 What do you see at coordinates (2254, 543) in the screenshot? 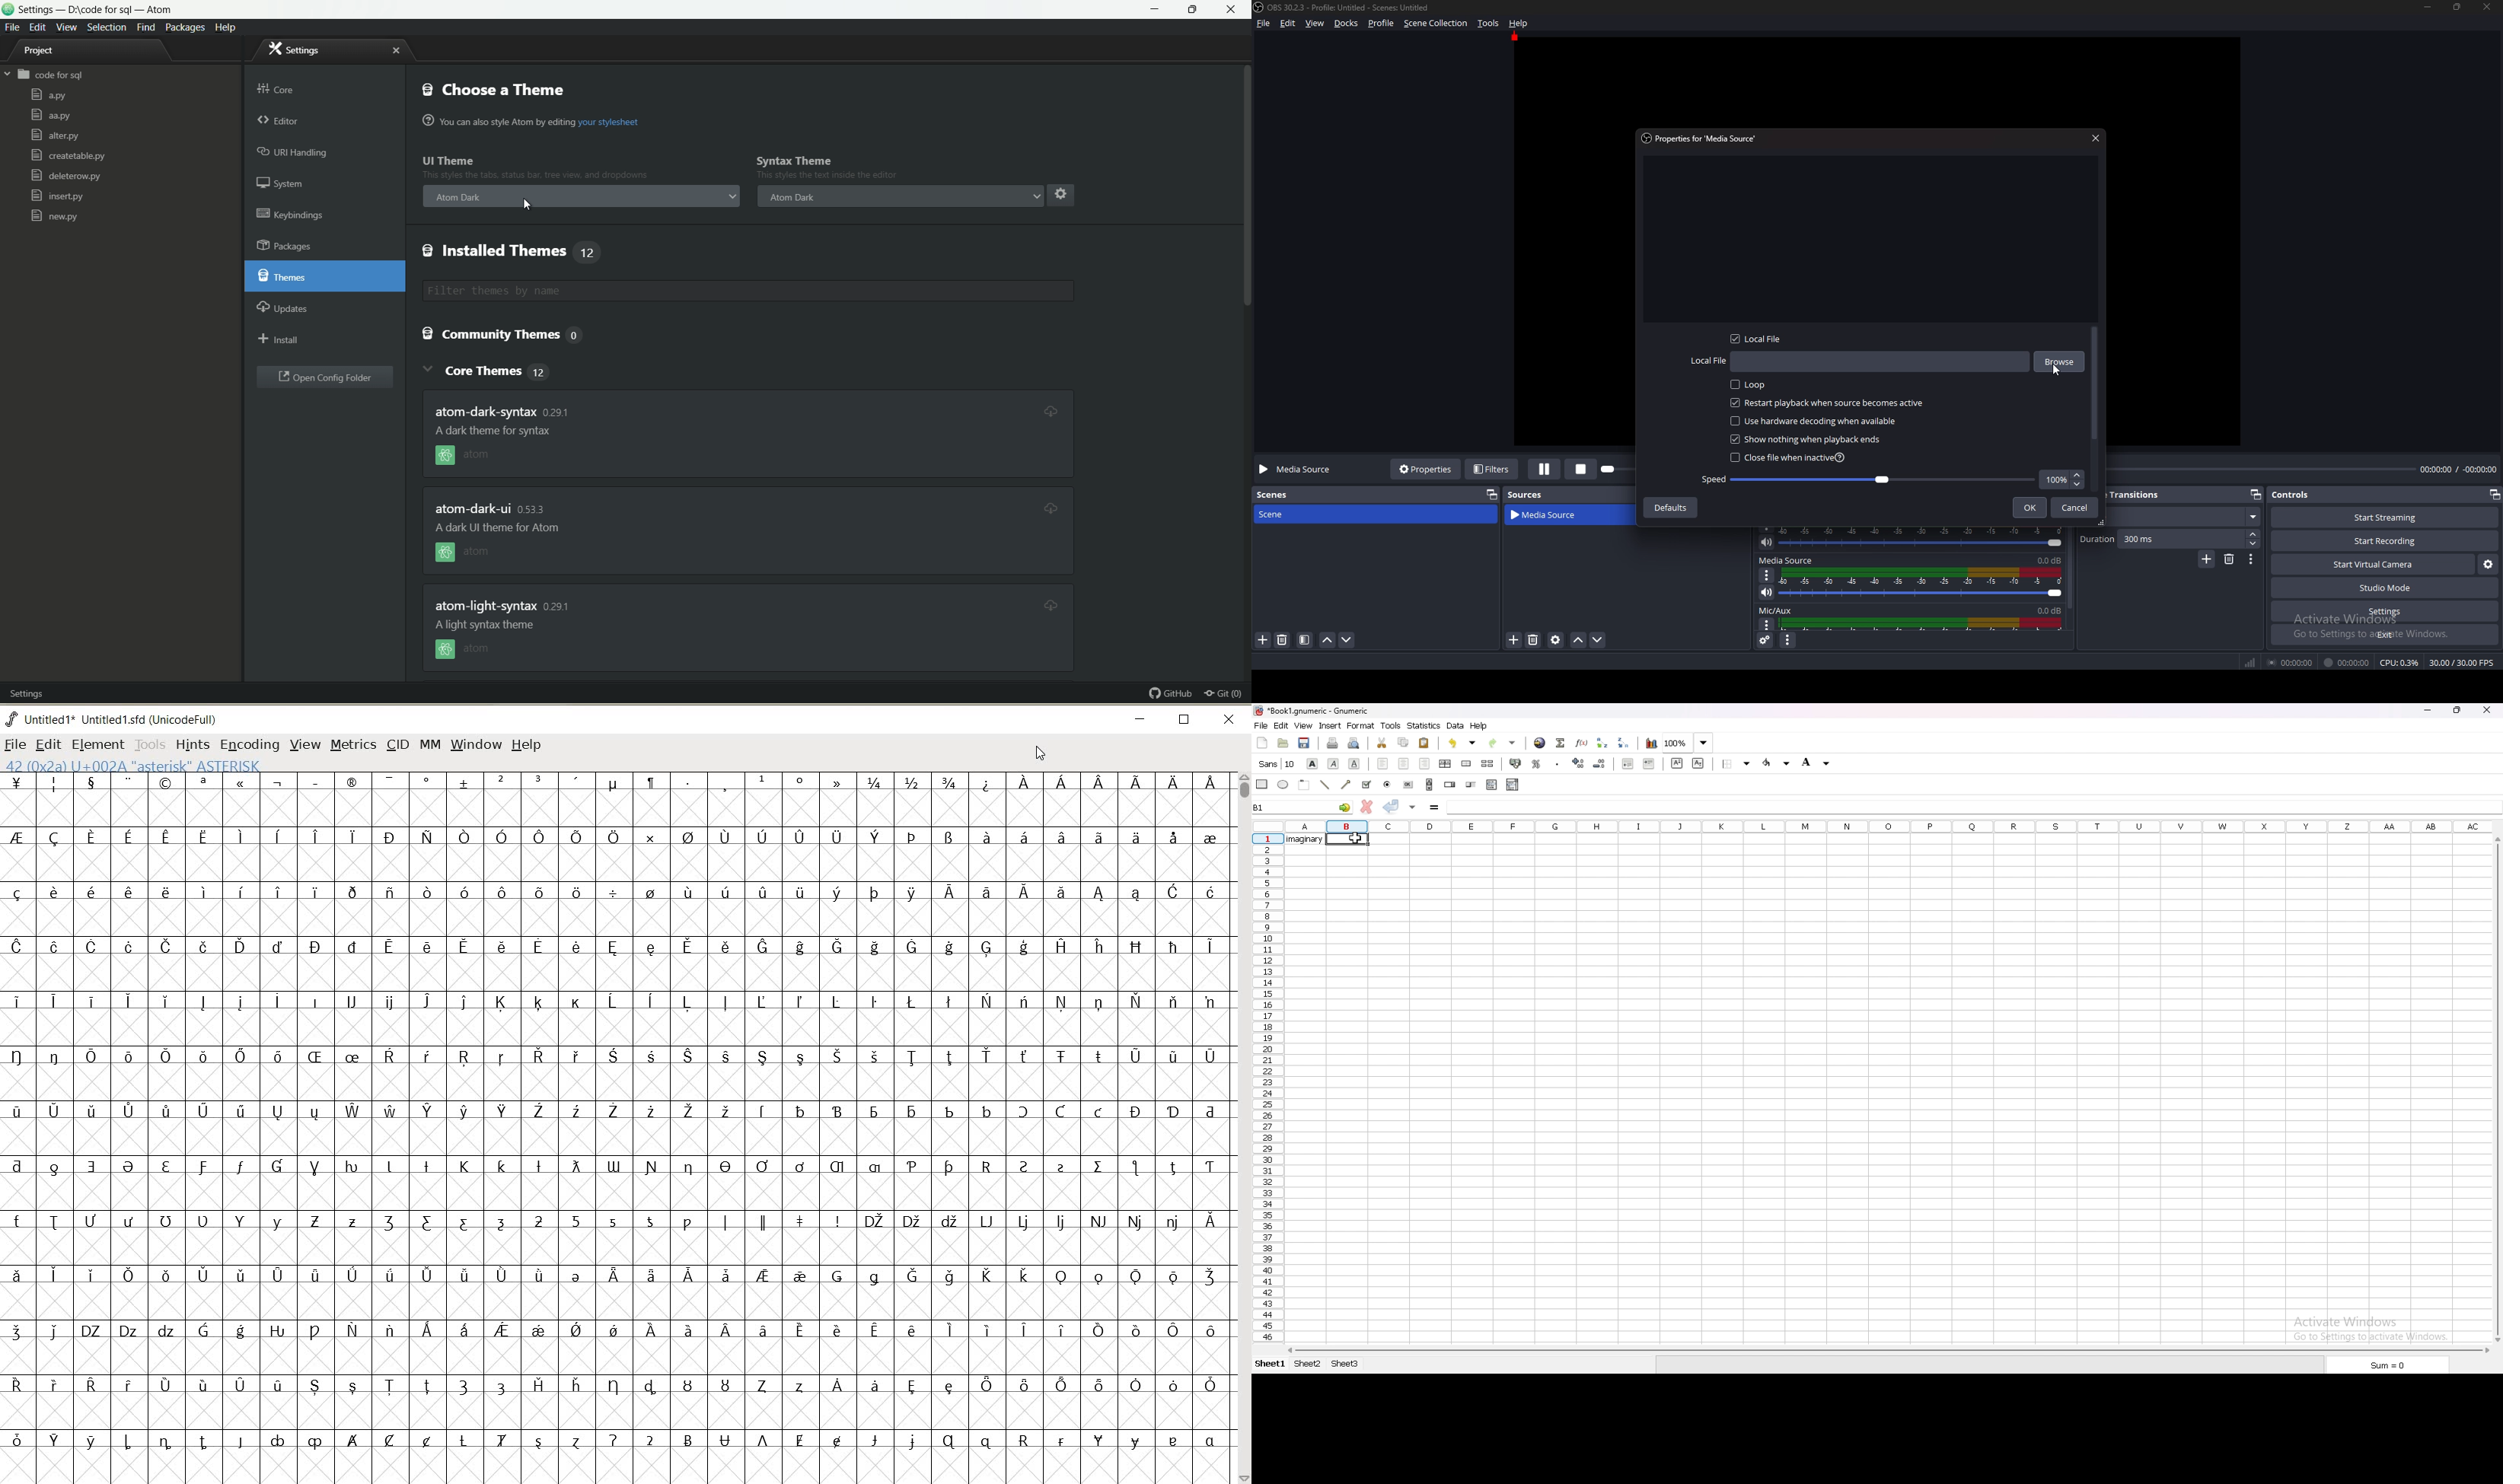
I see `Decrease duration` at bounding box center [2254, 543].